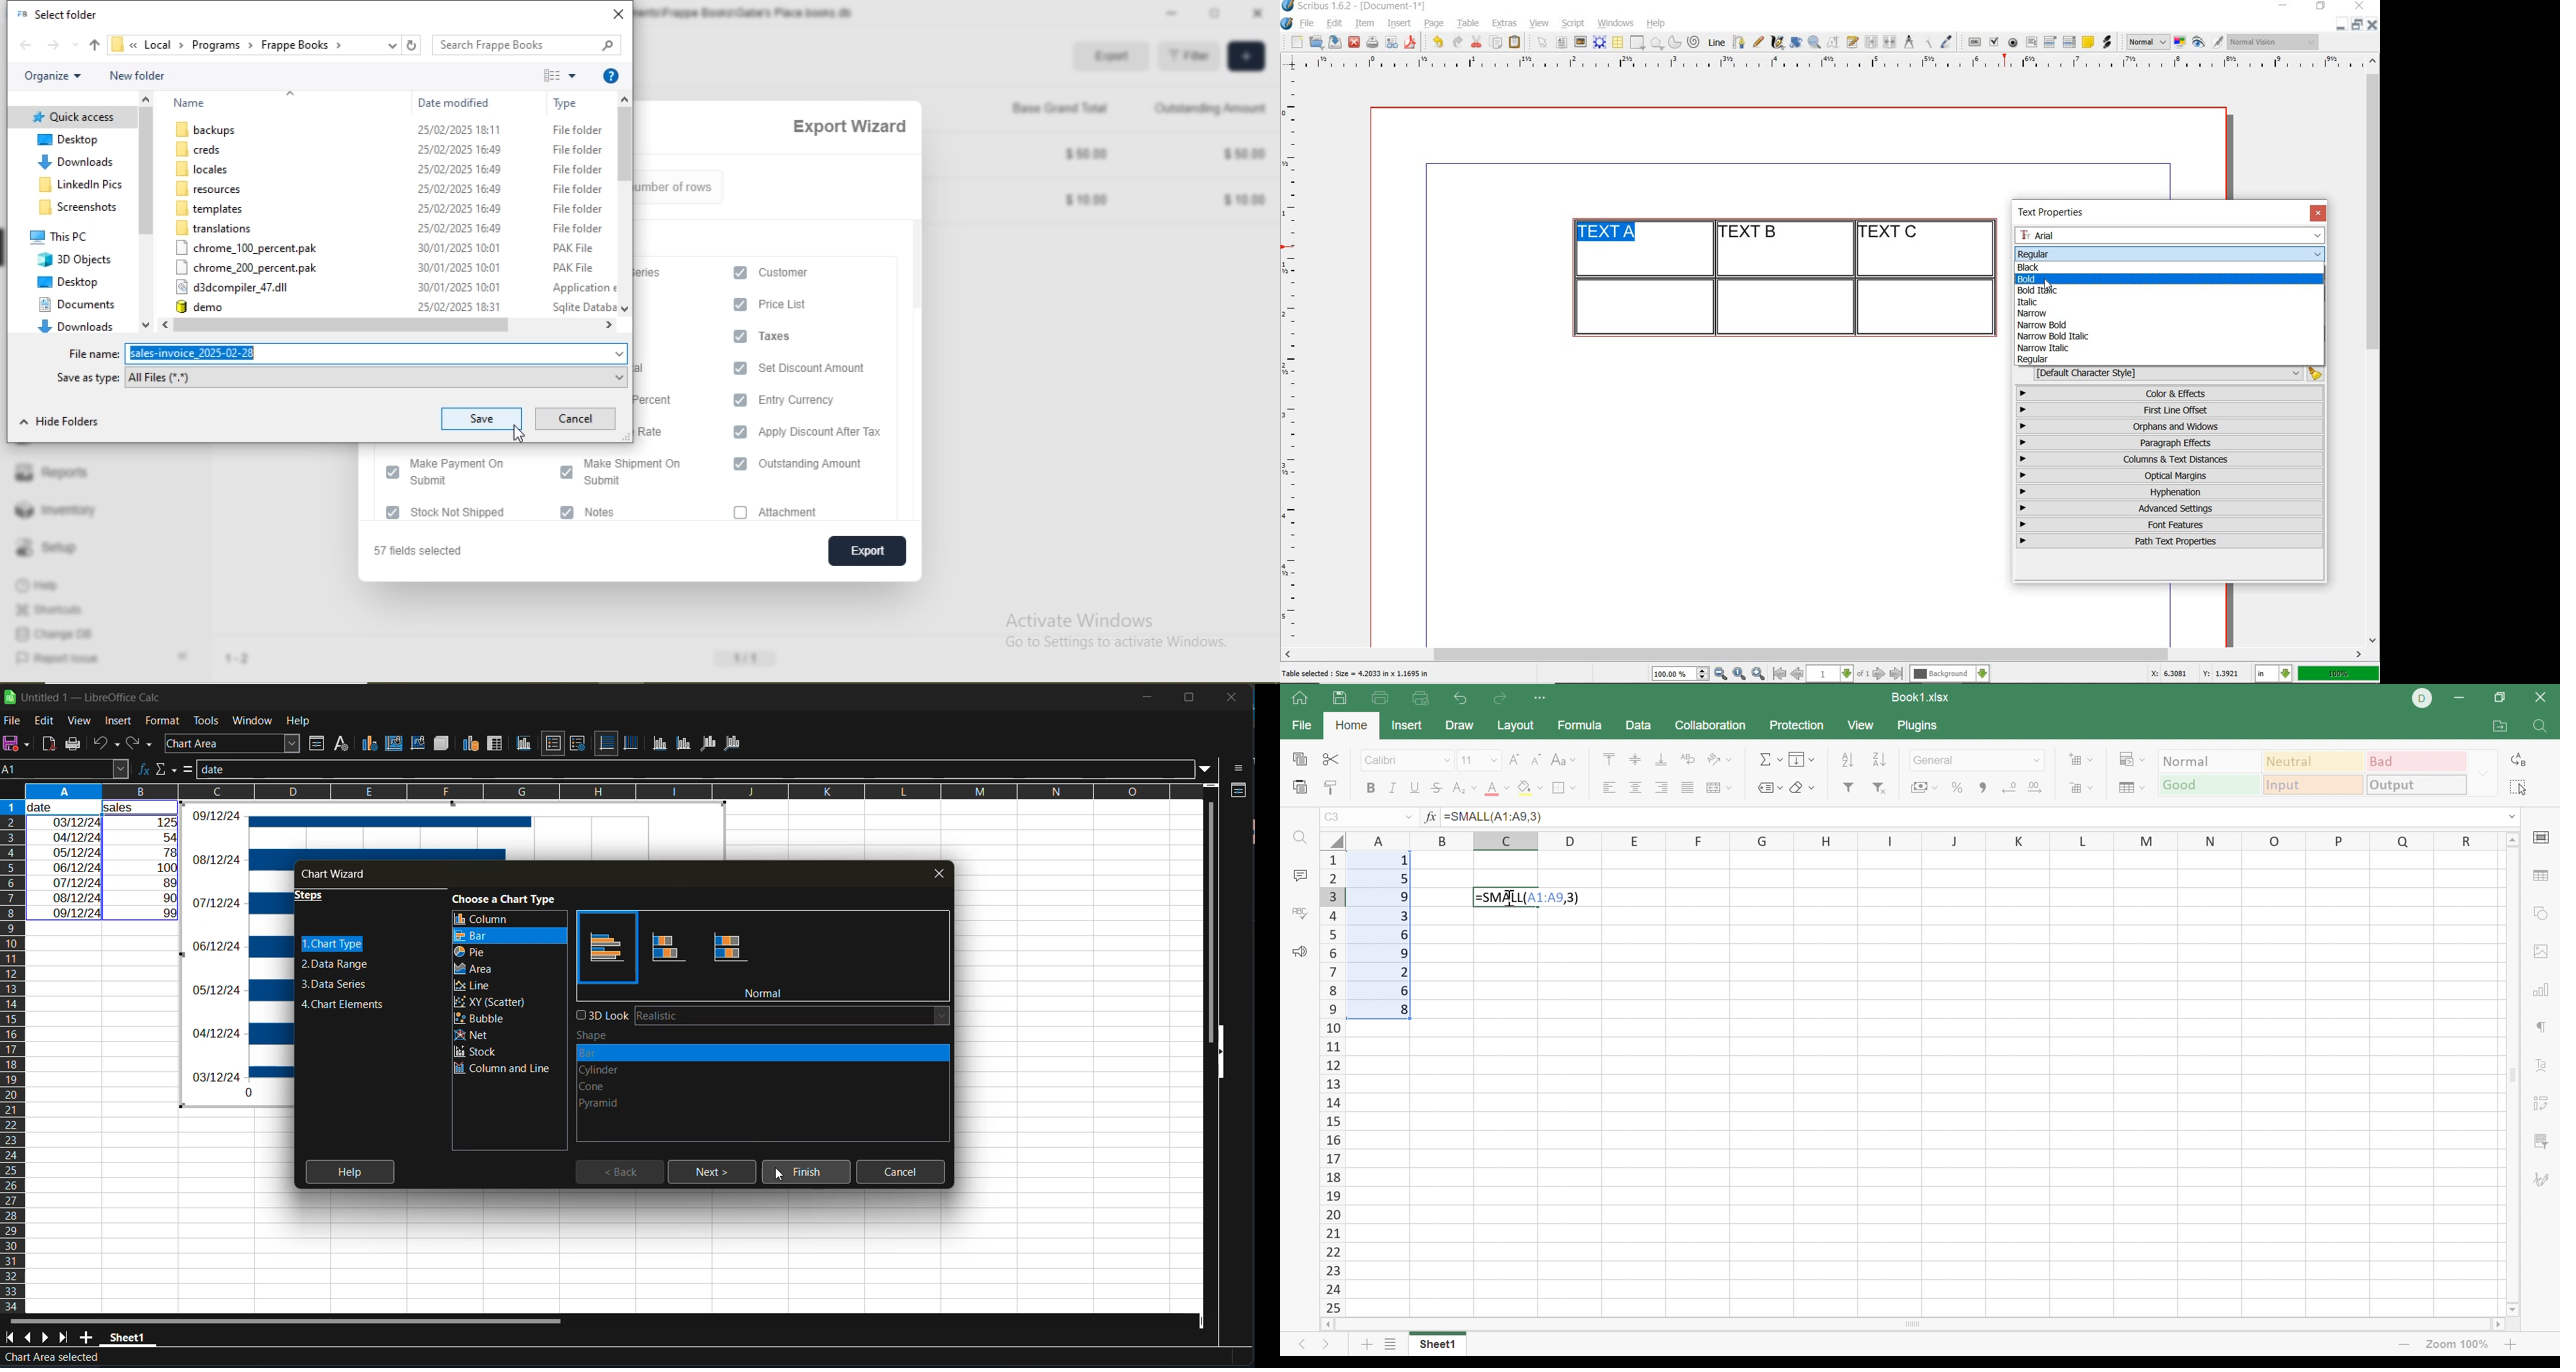 This screenshot has width=2576, height=1372. Describe the element at coordinates (598, 45) in the screenshot. I see `key` at that location.